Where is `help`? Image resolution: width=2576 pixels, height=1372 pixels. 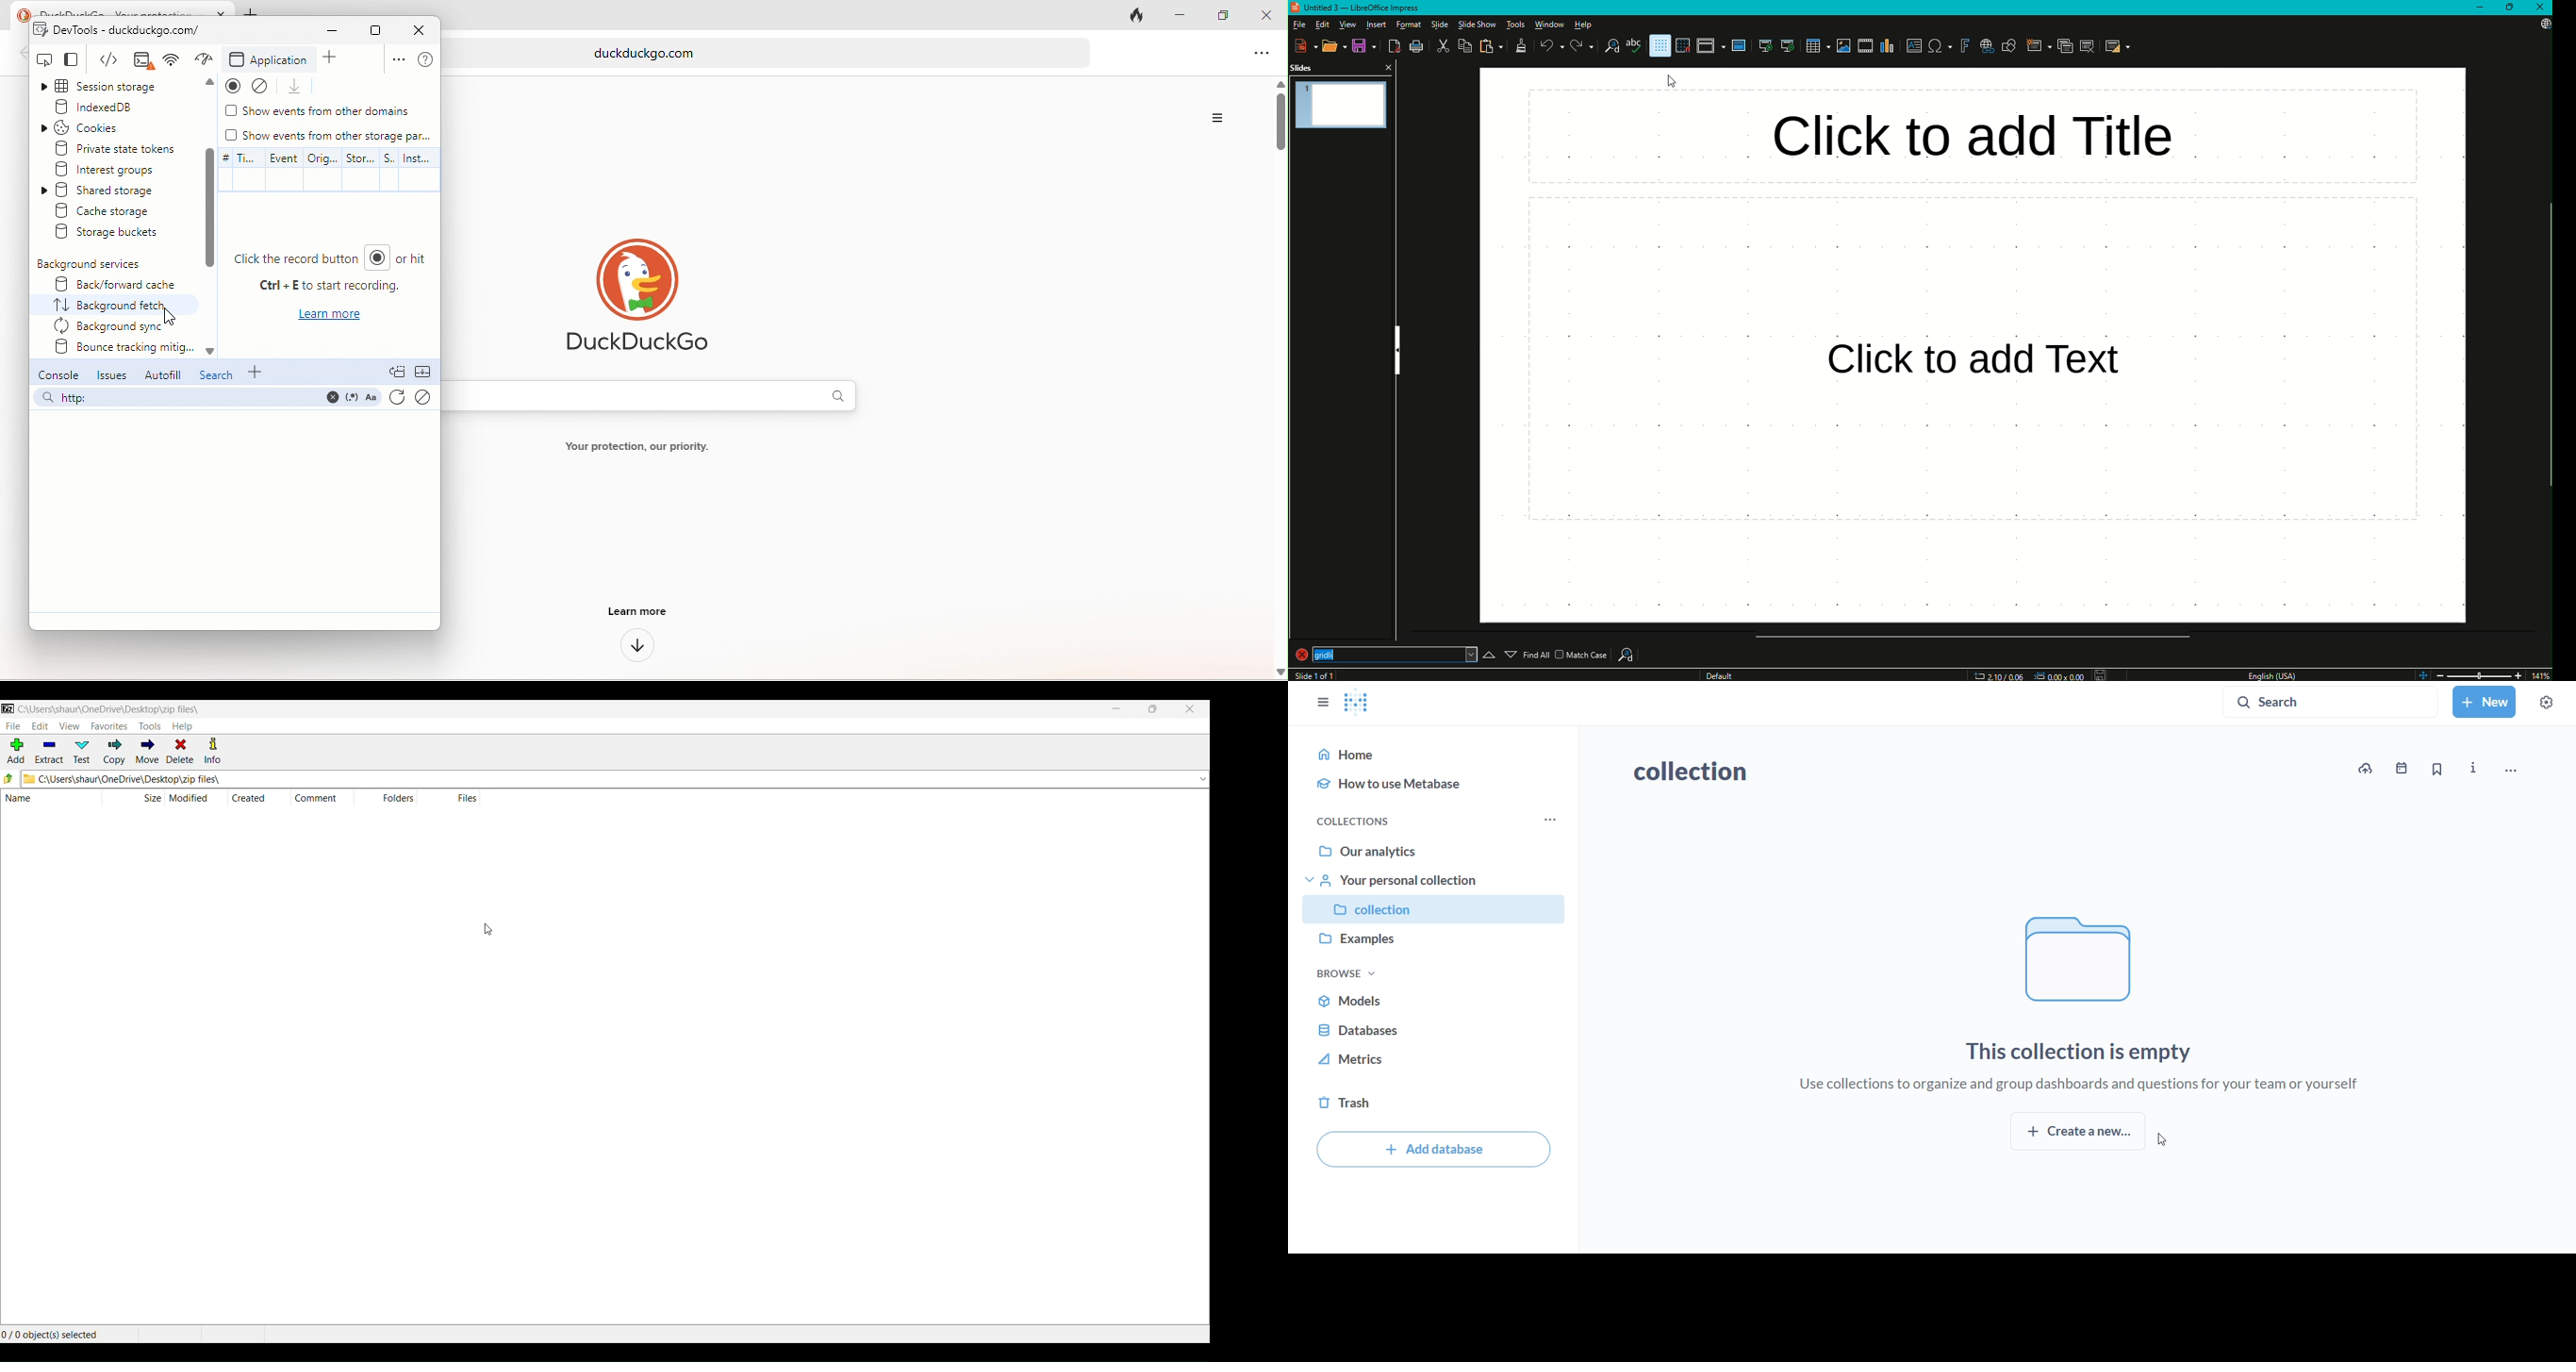 help is located at coordinates (426, 60).